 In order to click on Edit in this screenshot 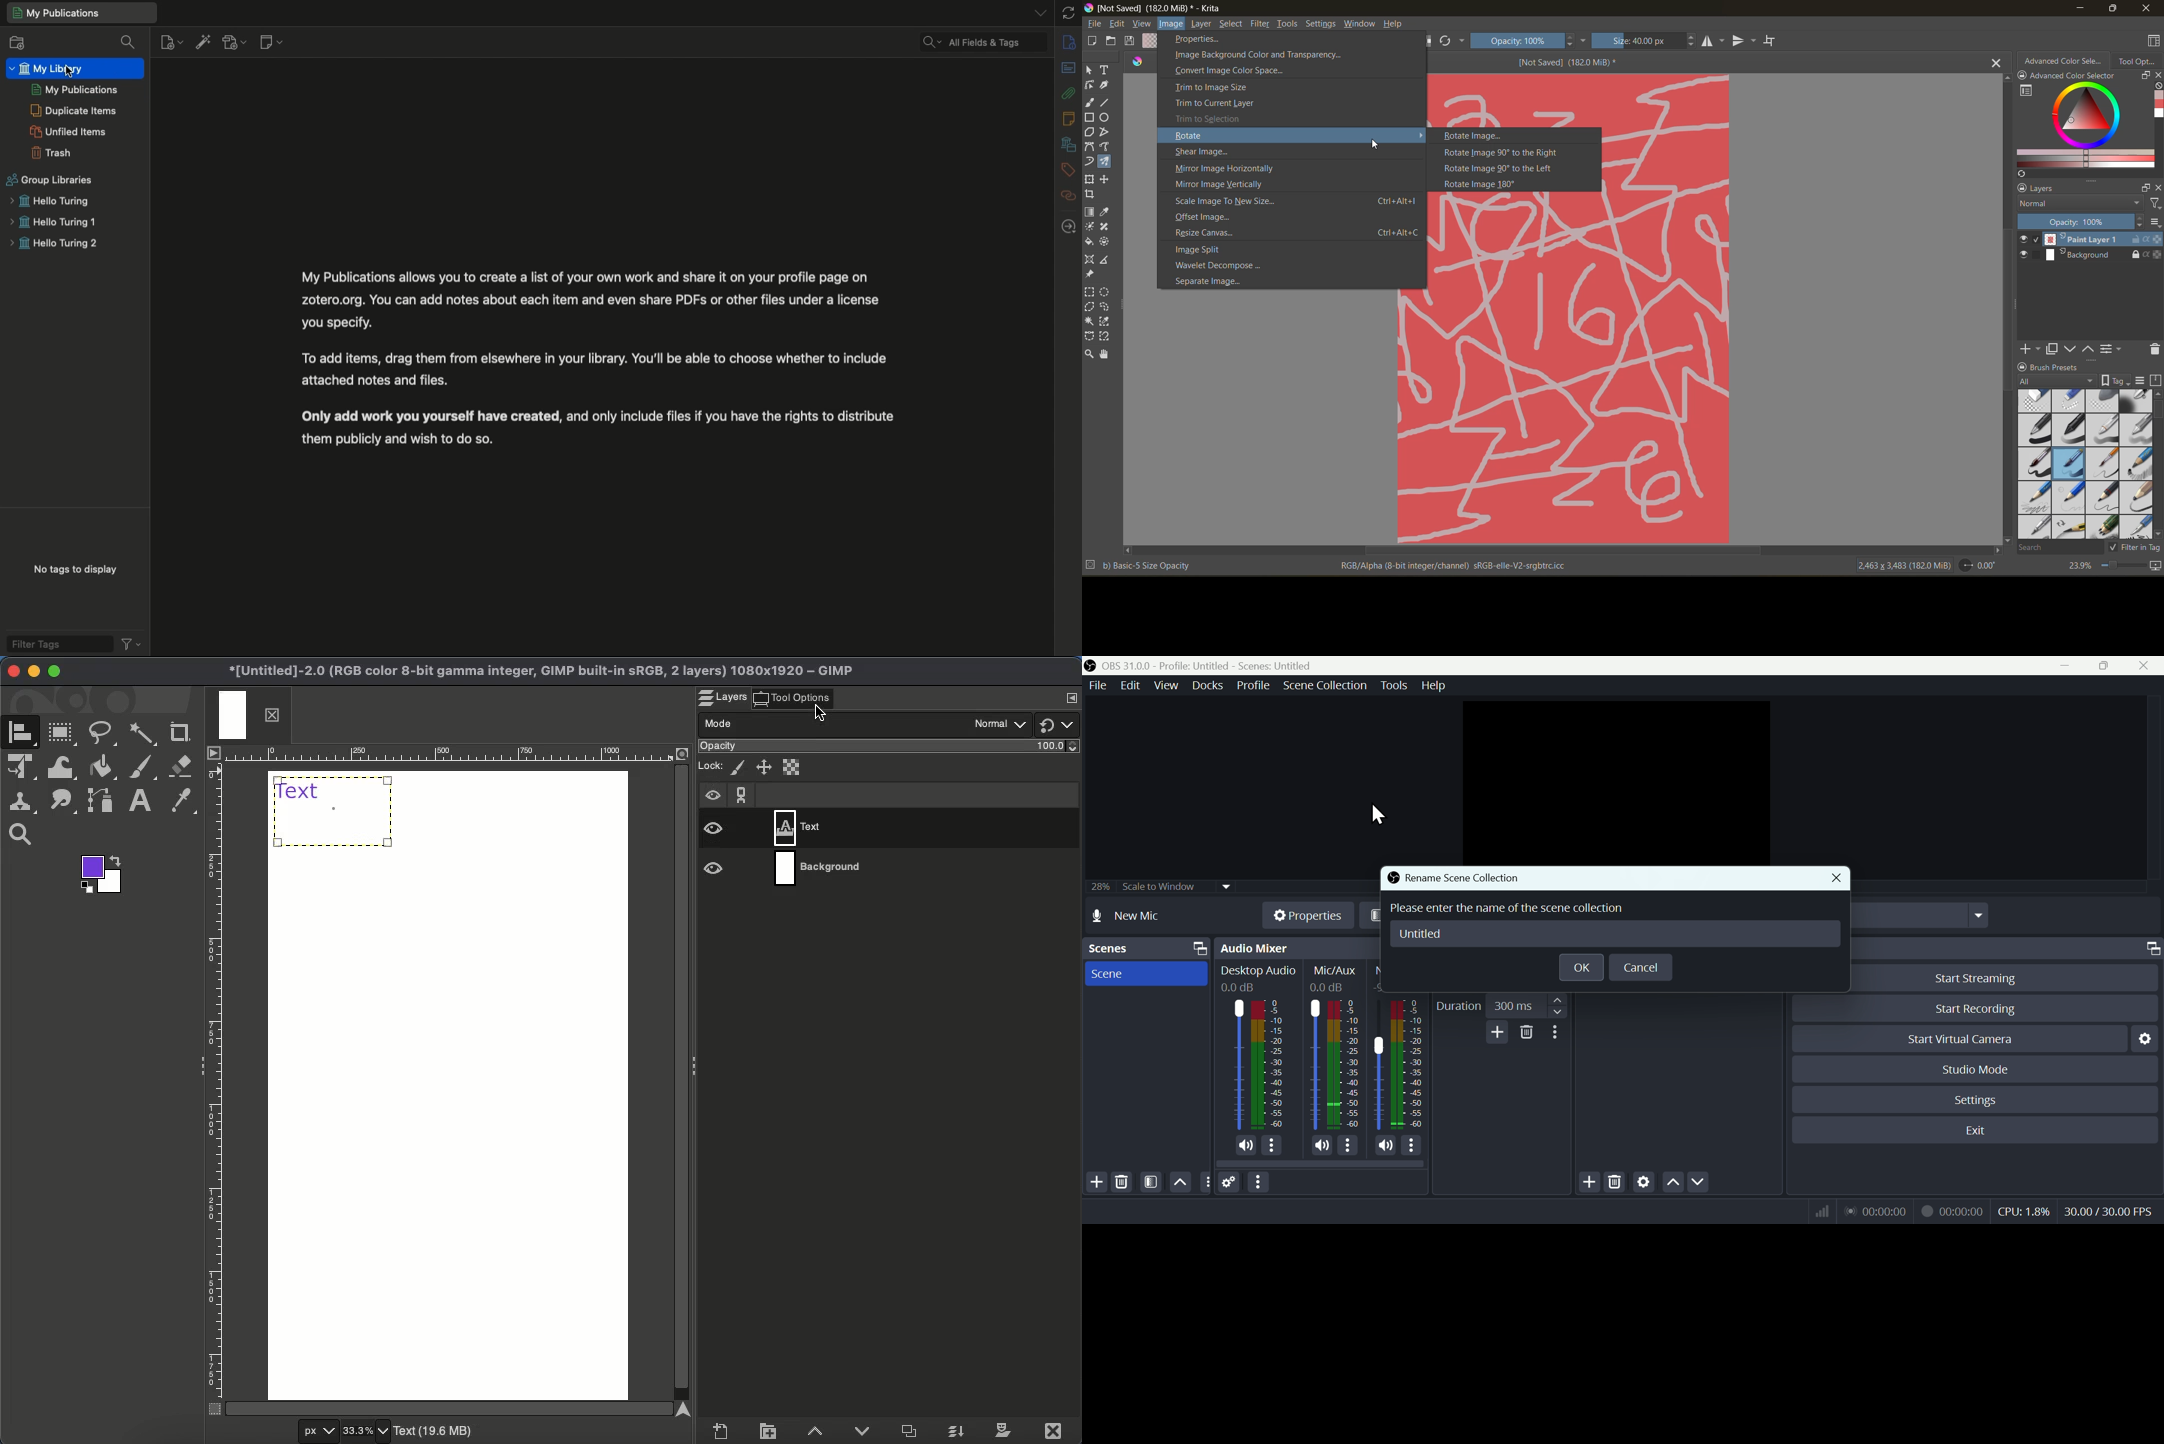, I will do `click(1125, 686)`.